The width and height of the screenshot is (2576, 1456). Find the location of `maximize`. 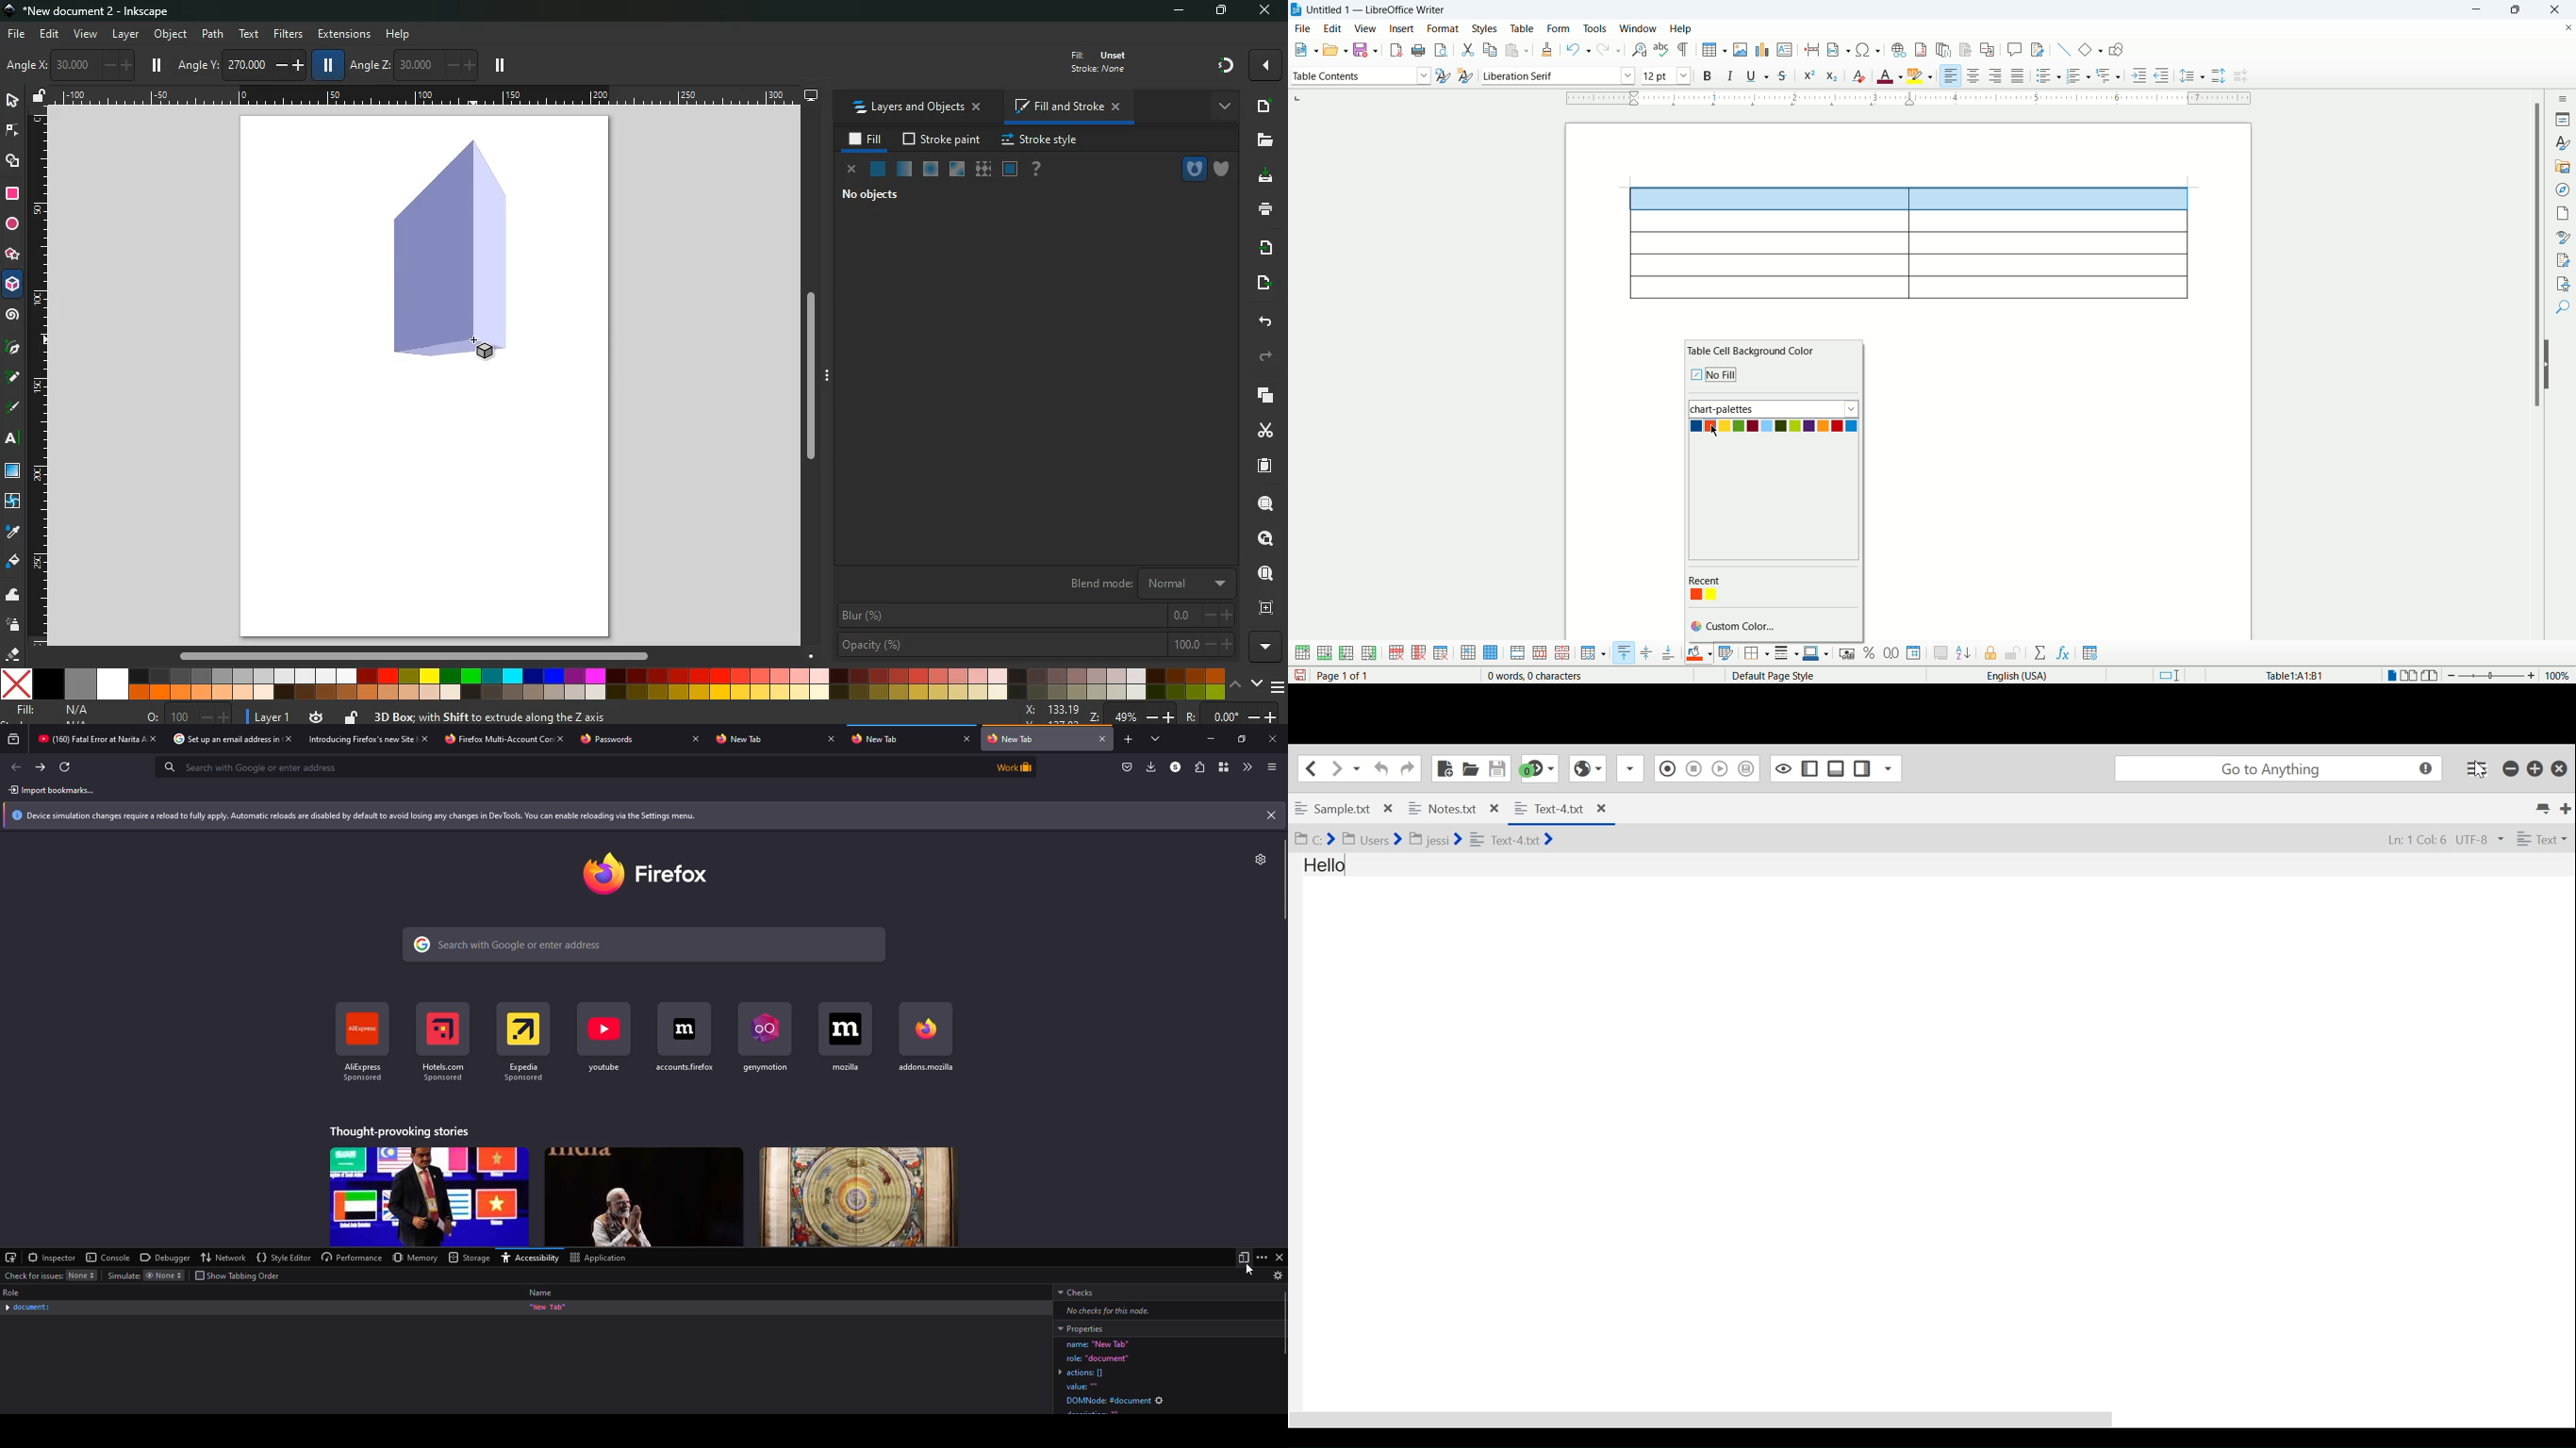

maximize is located at coordinates (2518, 10).